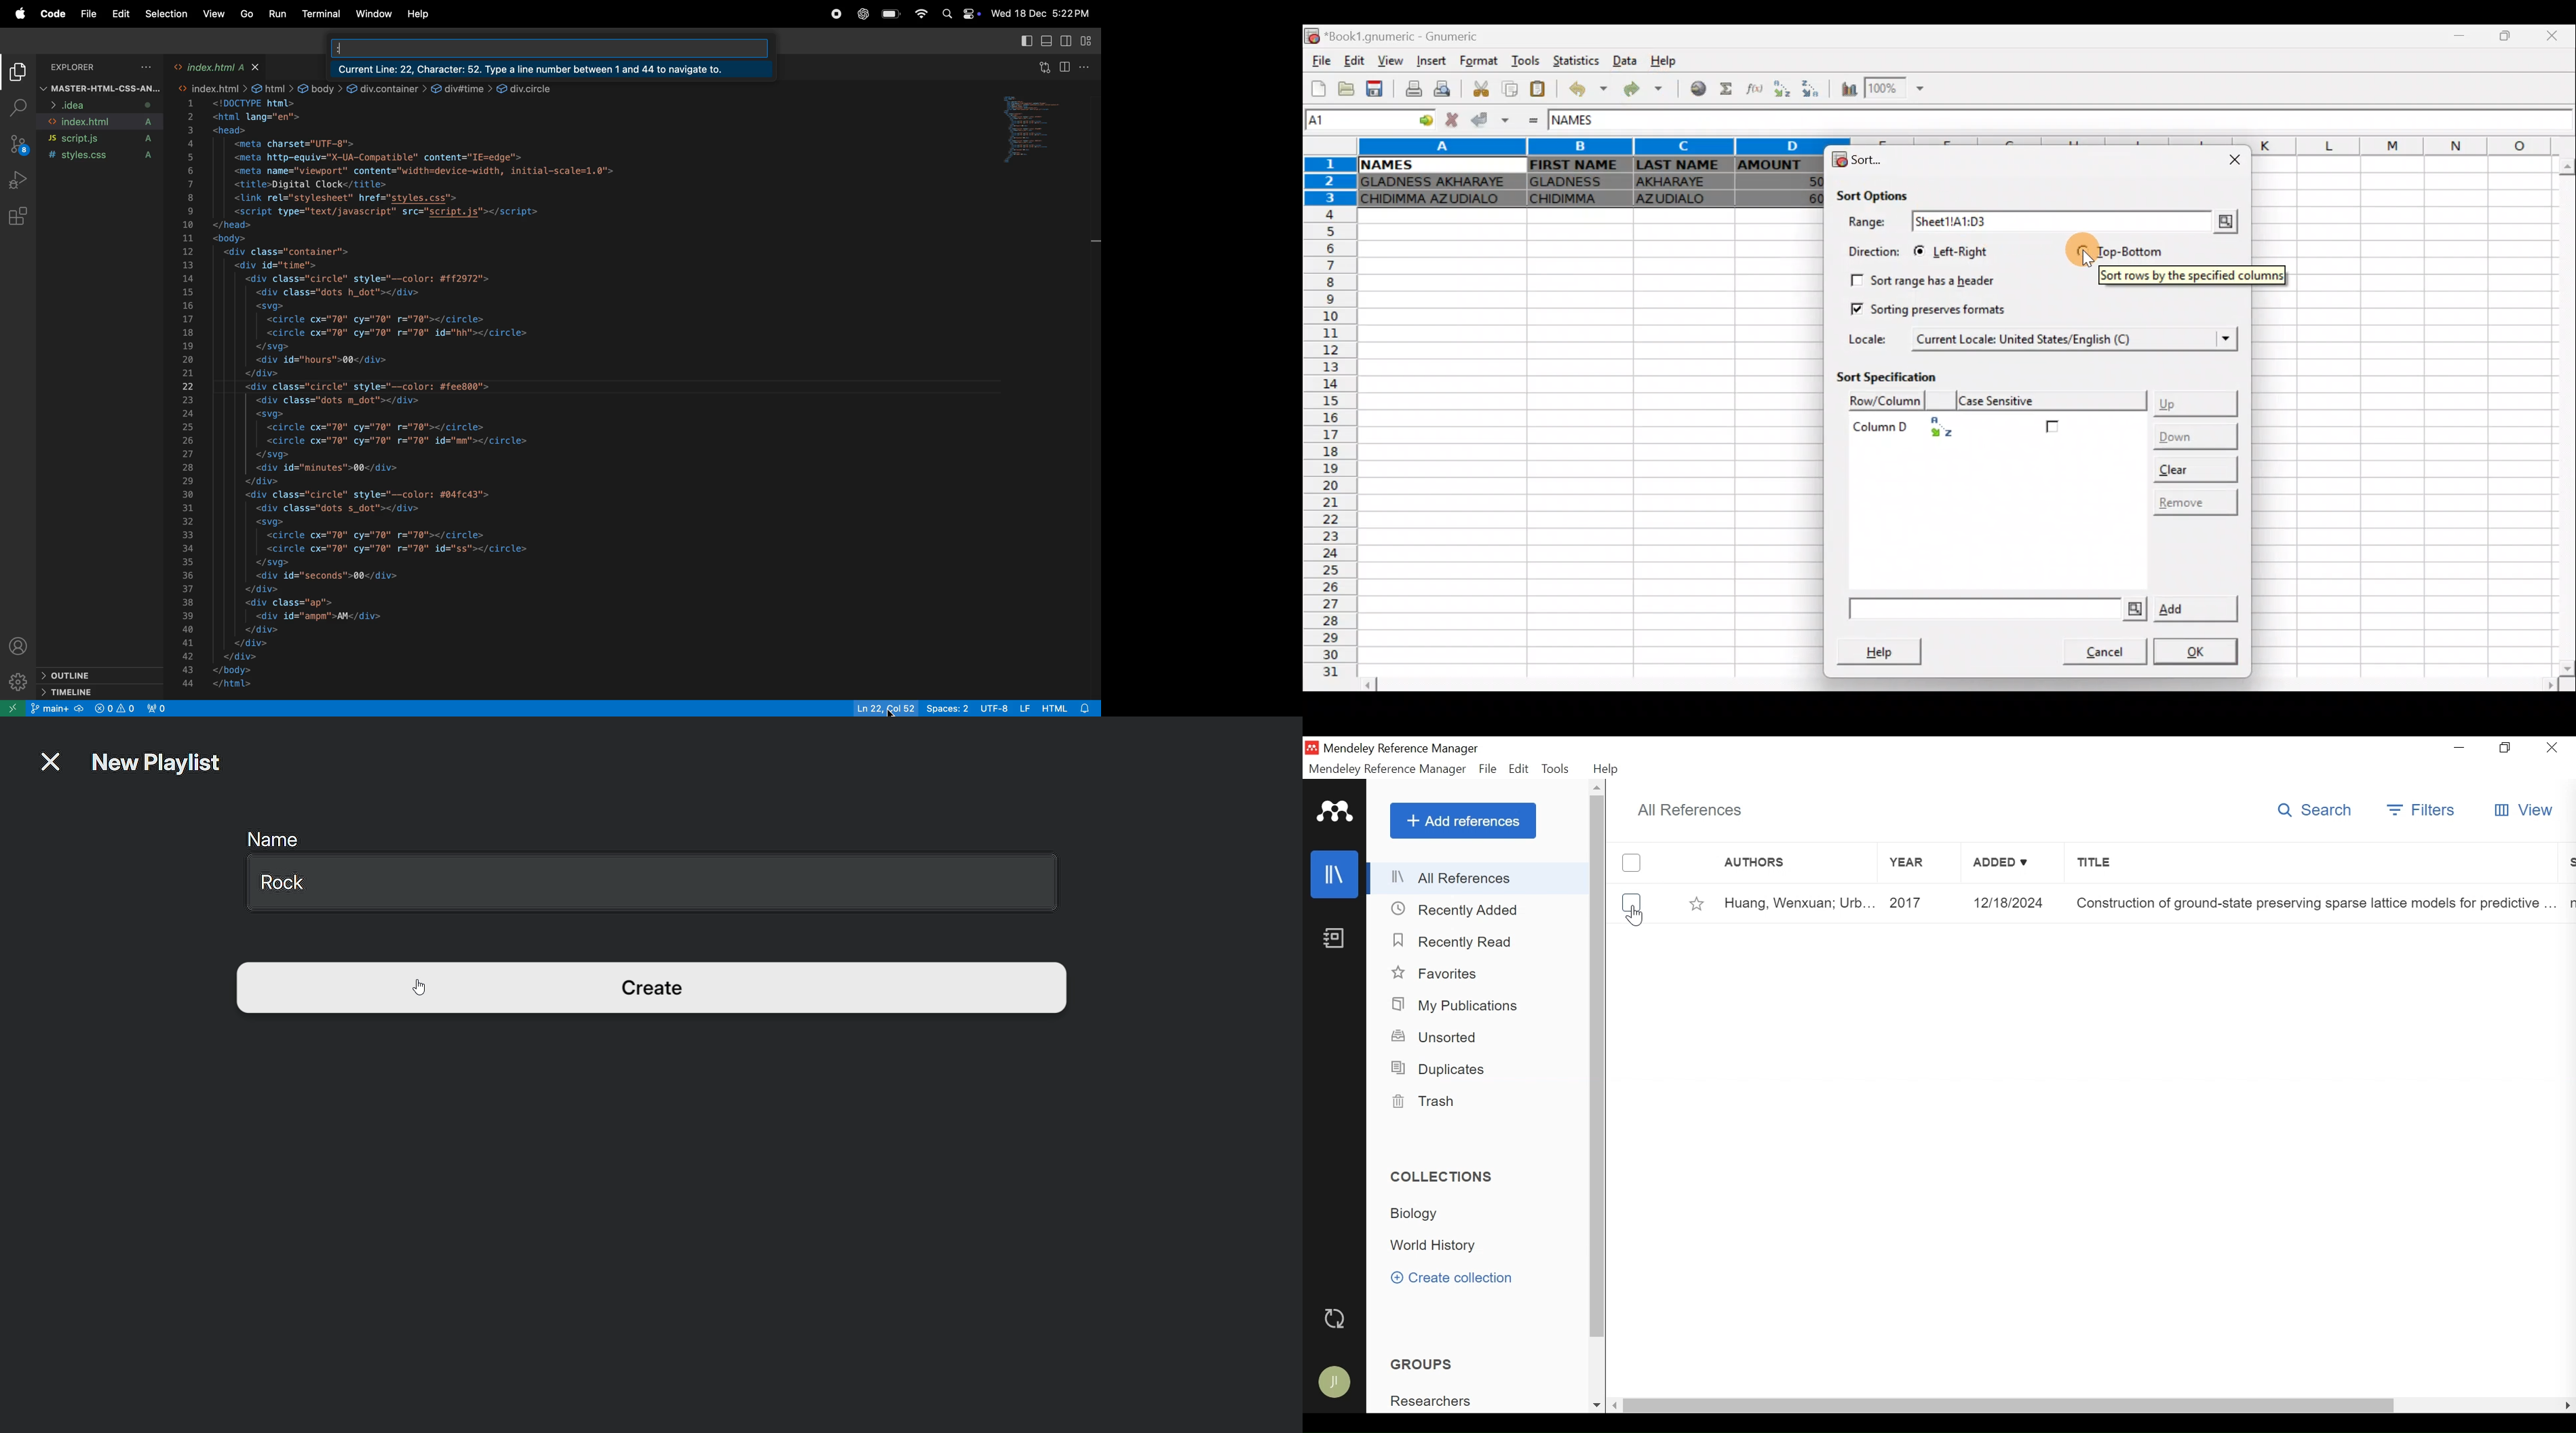 The height and width of the screenshot is (1456, 2576). What do you see at coordinates (2195, 399) in the screenshot?
I see `Up` at bounding box center [2195, 399].